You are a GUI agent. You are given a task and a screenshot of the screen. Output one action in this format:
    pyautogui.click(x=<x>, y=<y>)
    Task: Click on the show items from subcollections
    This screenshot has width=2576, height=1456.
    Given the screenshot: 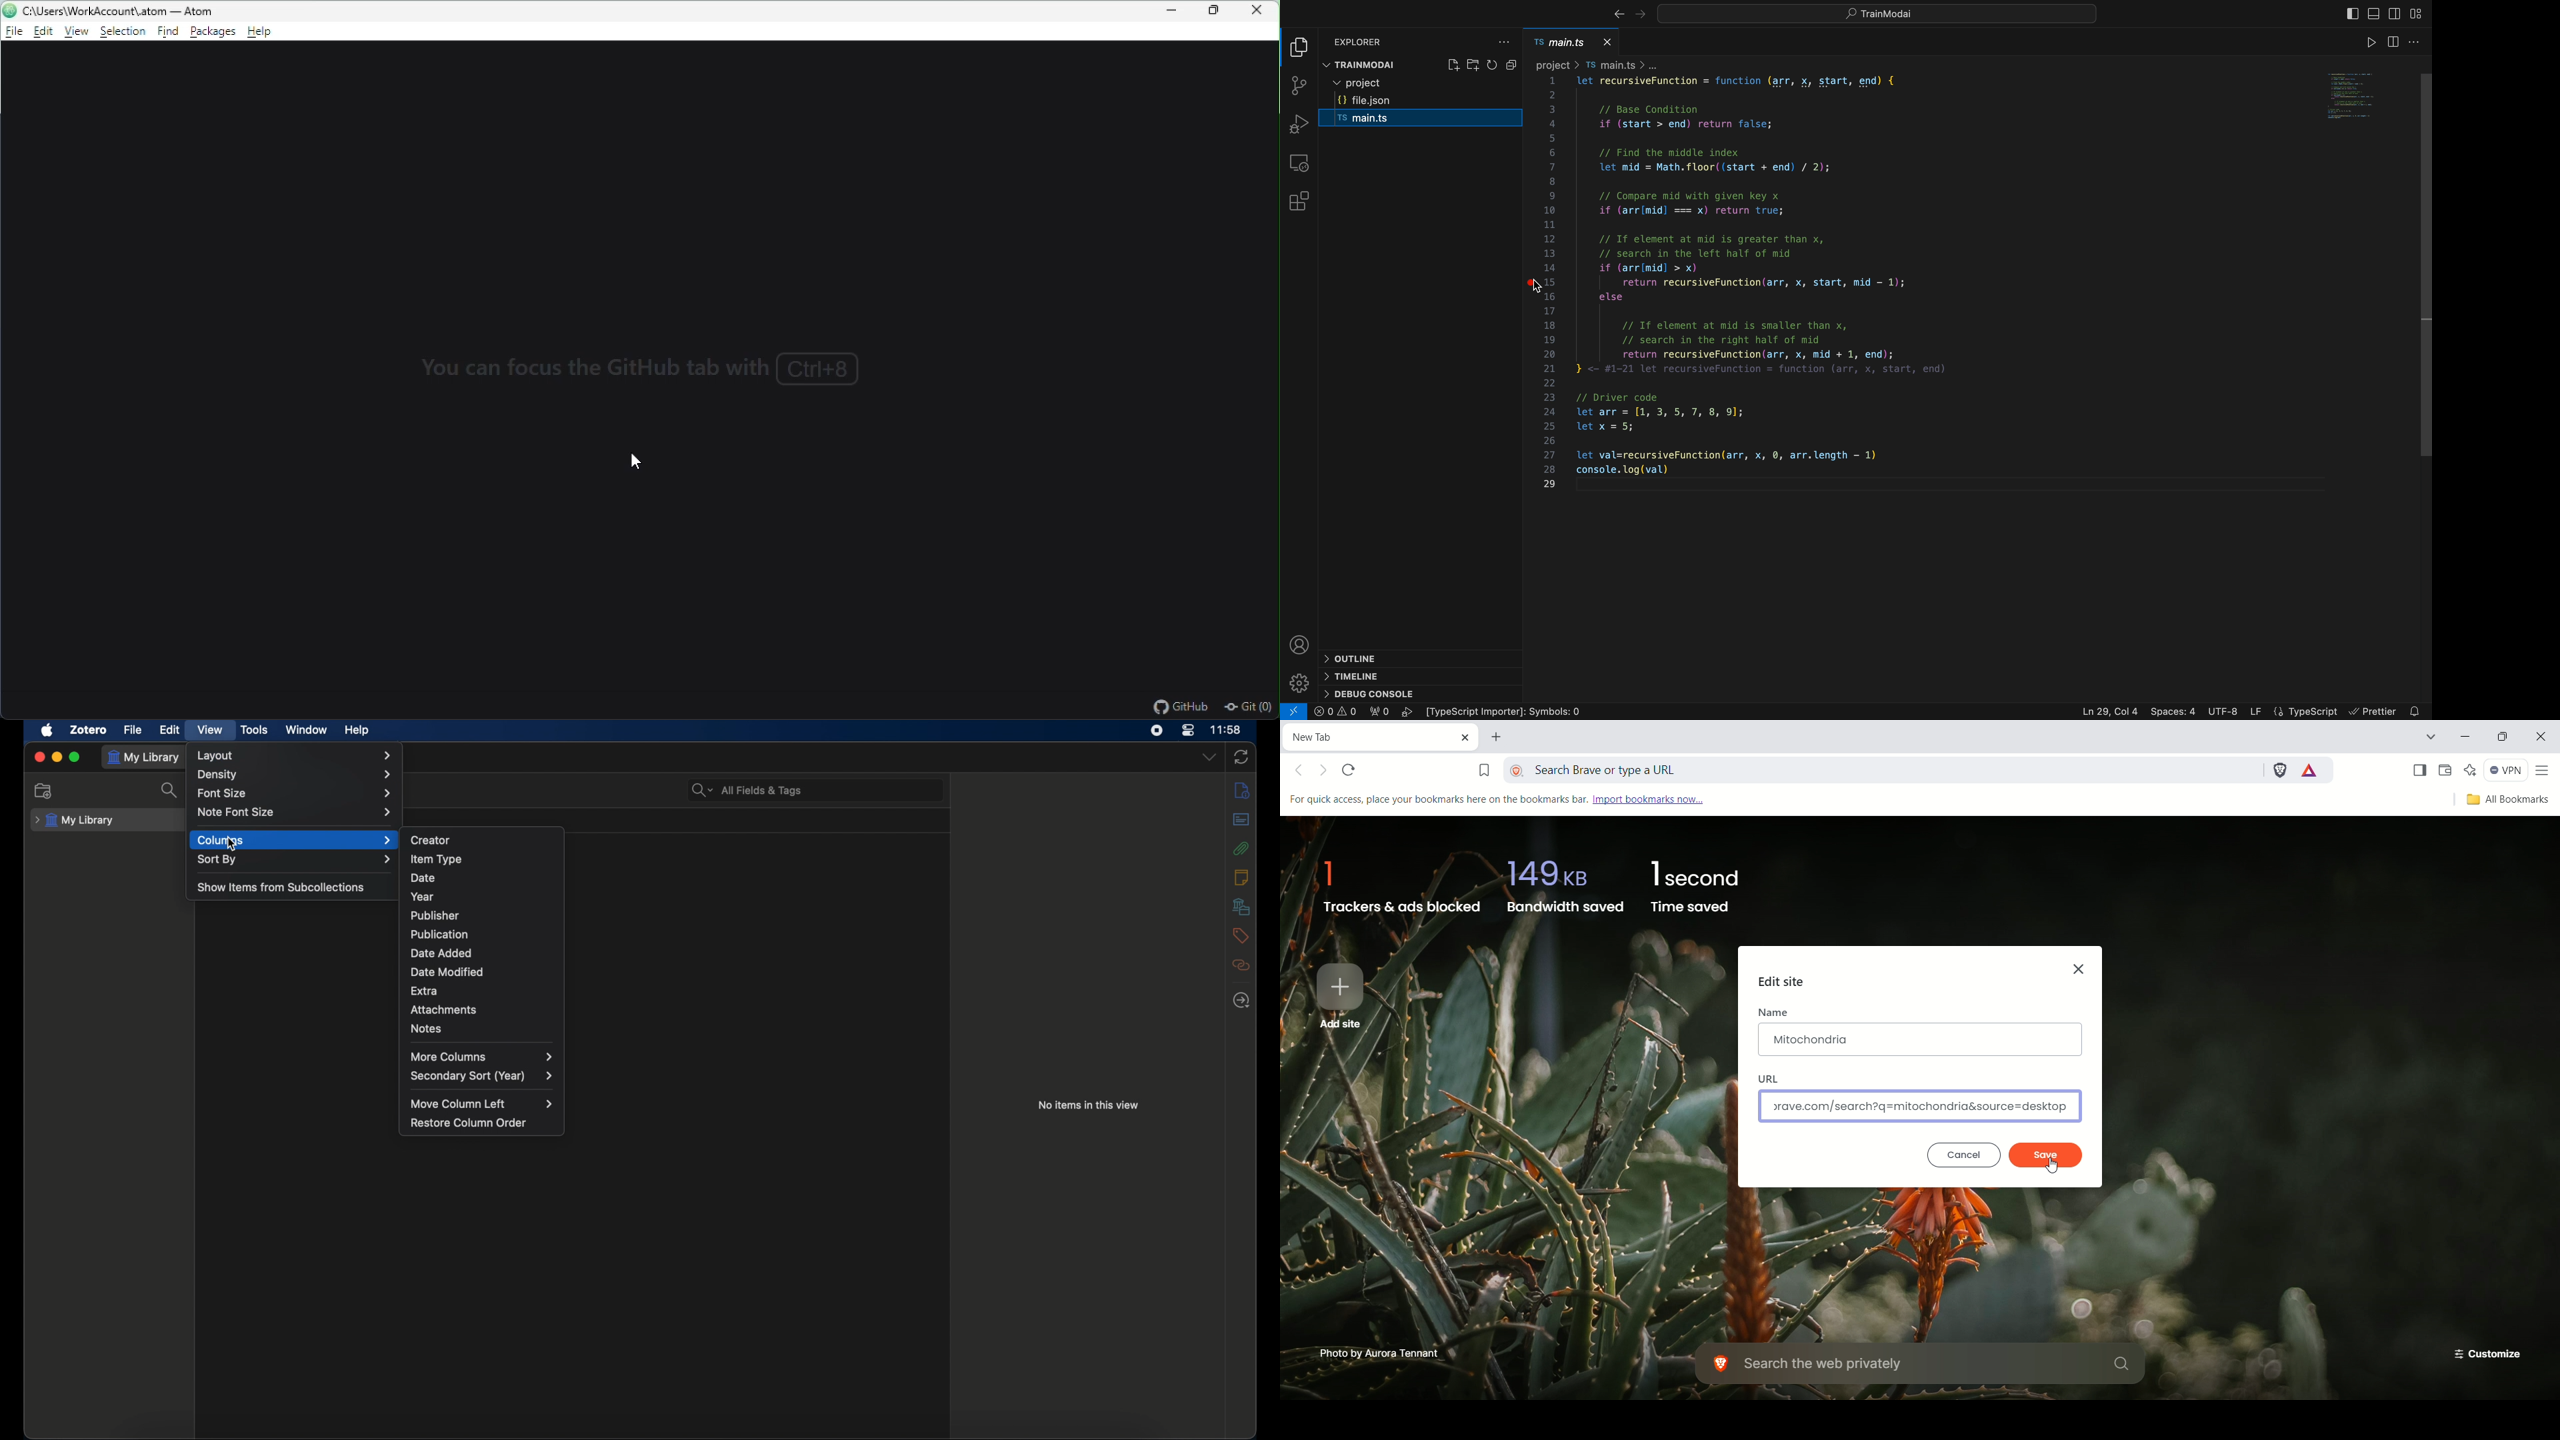 What is the action you would take?
    pyautogui.click(x=280, y=886)
    